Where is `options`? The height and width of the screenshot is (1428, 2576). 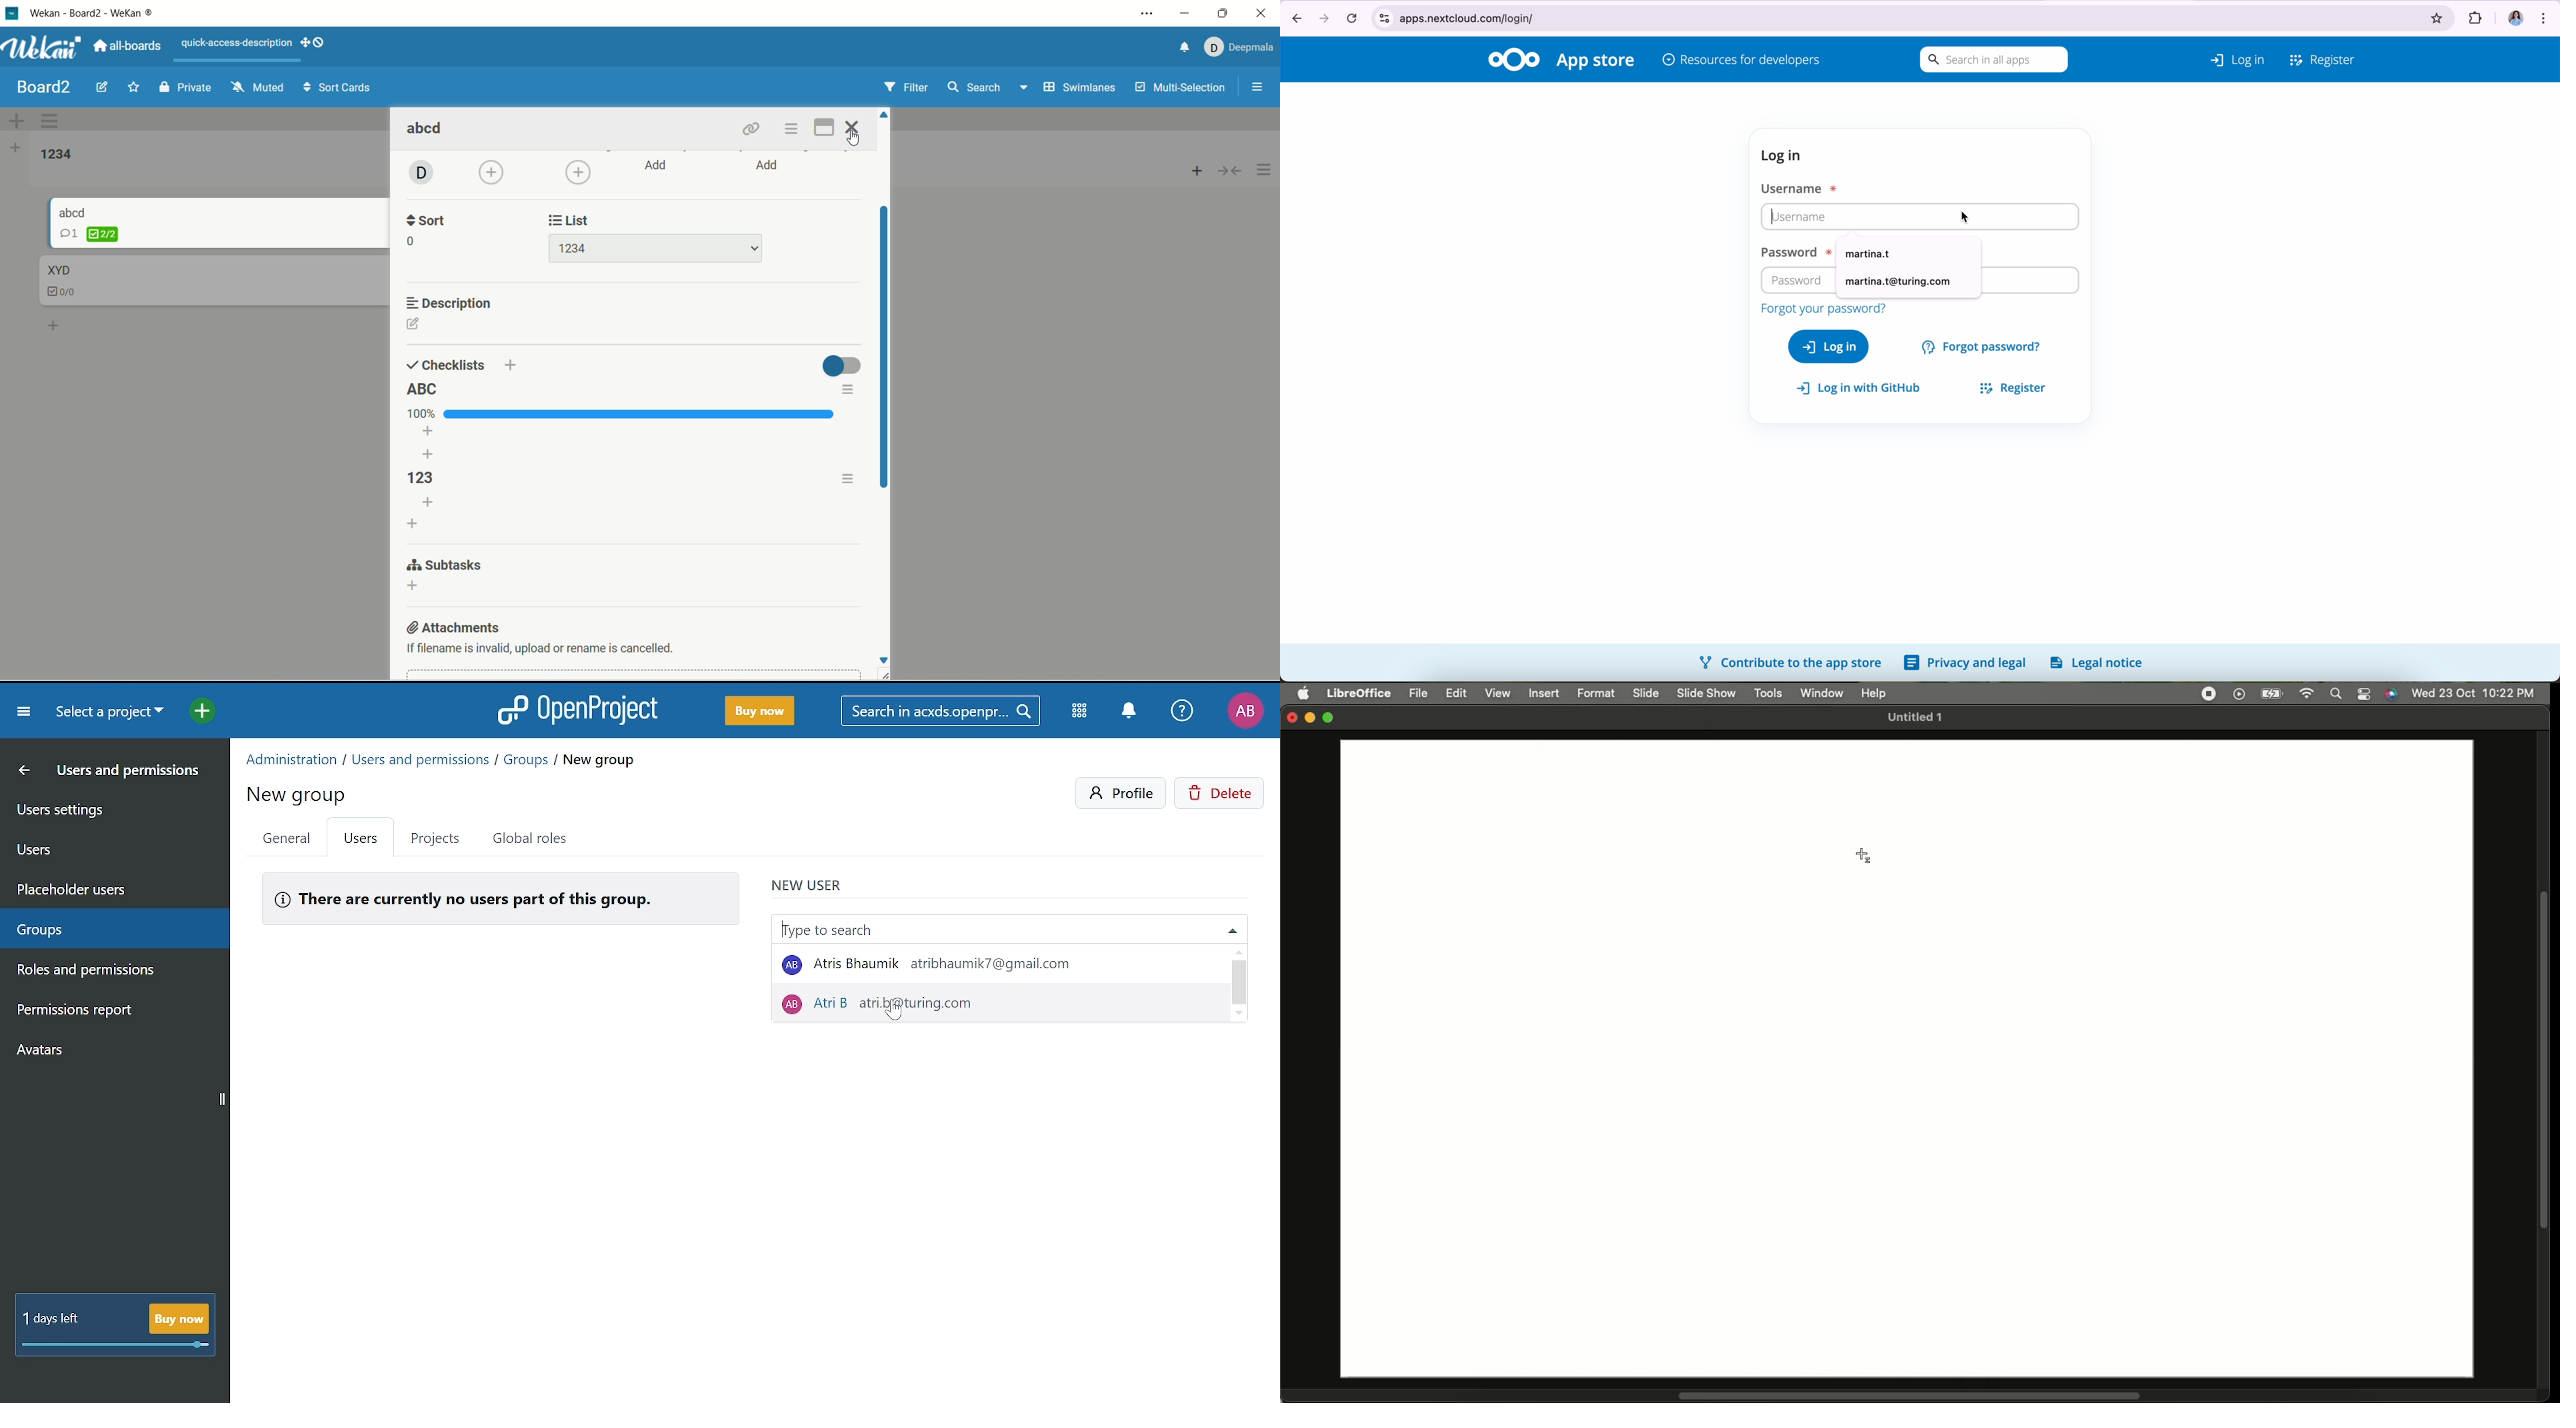 options is located at coordinates (793, 129).